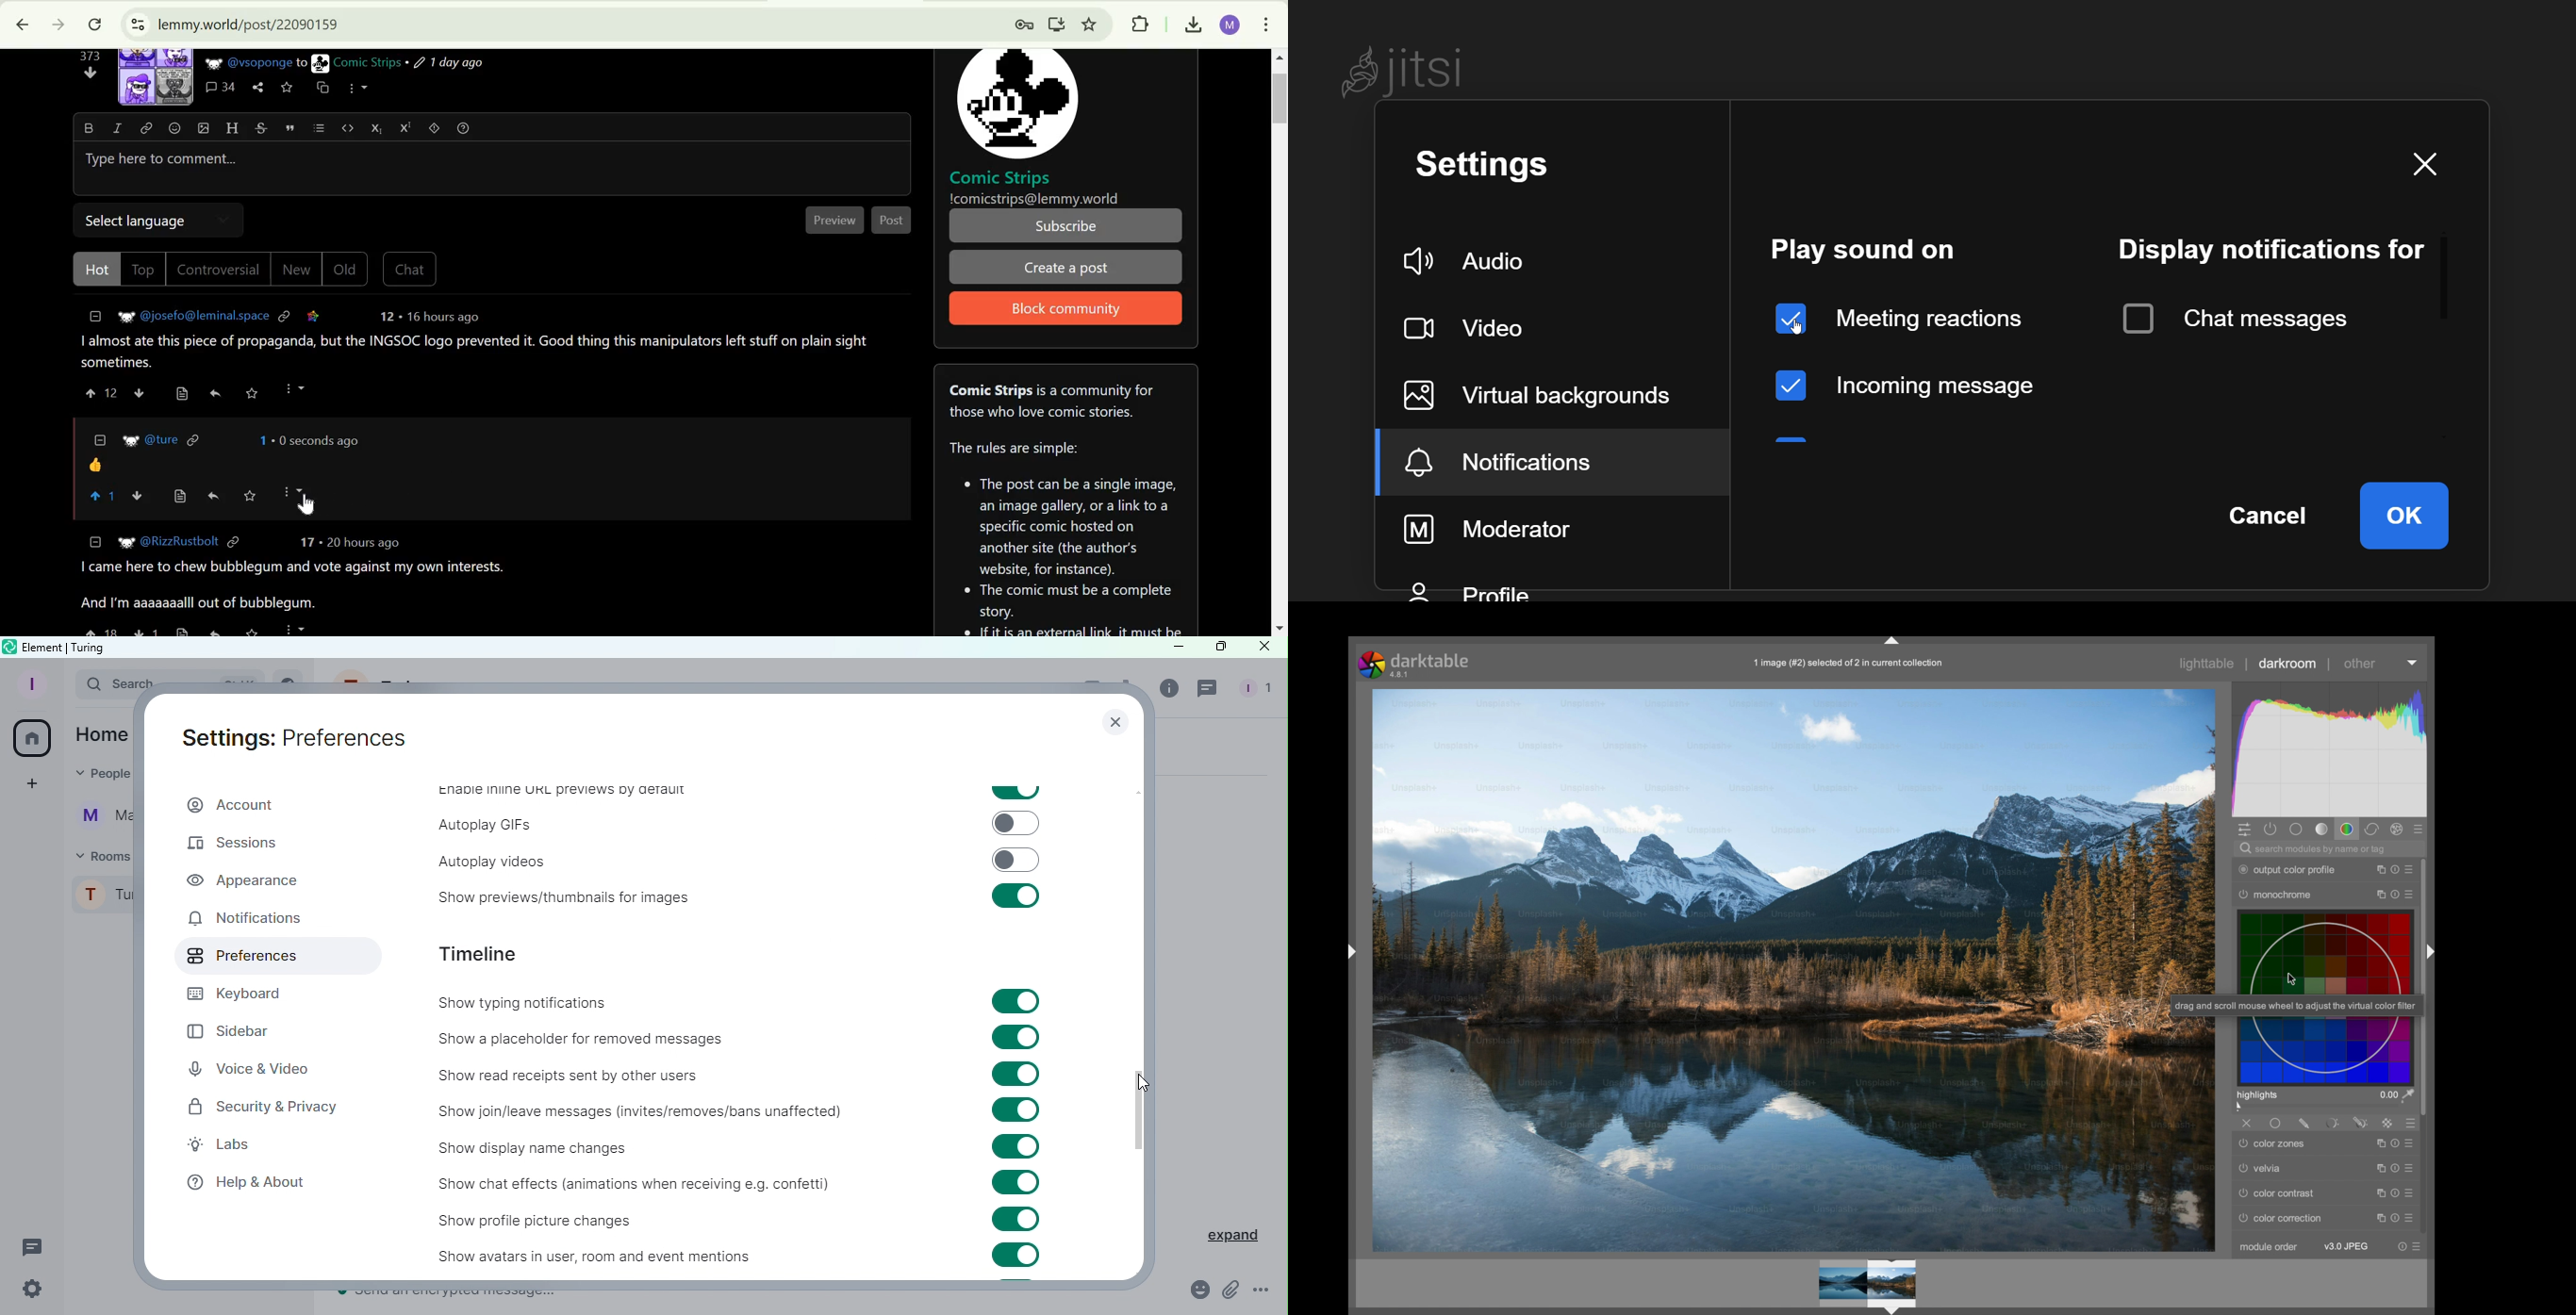 The height and width of the screenshot is (1316, 2576). I want to click on 1 upvote, so click(105, 497).